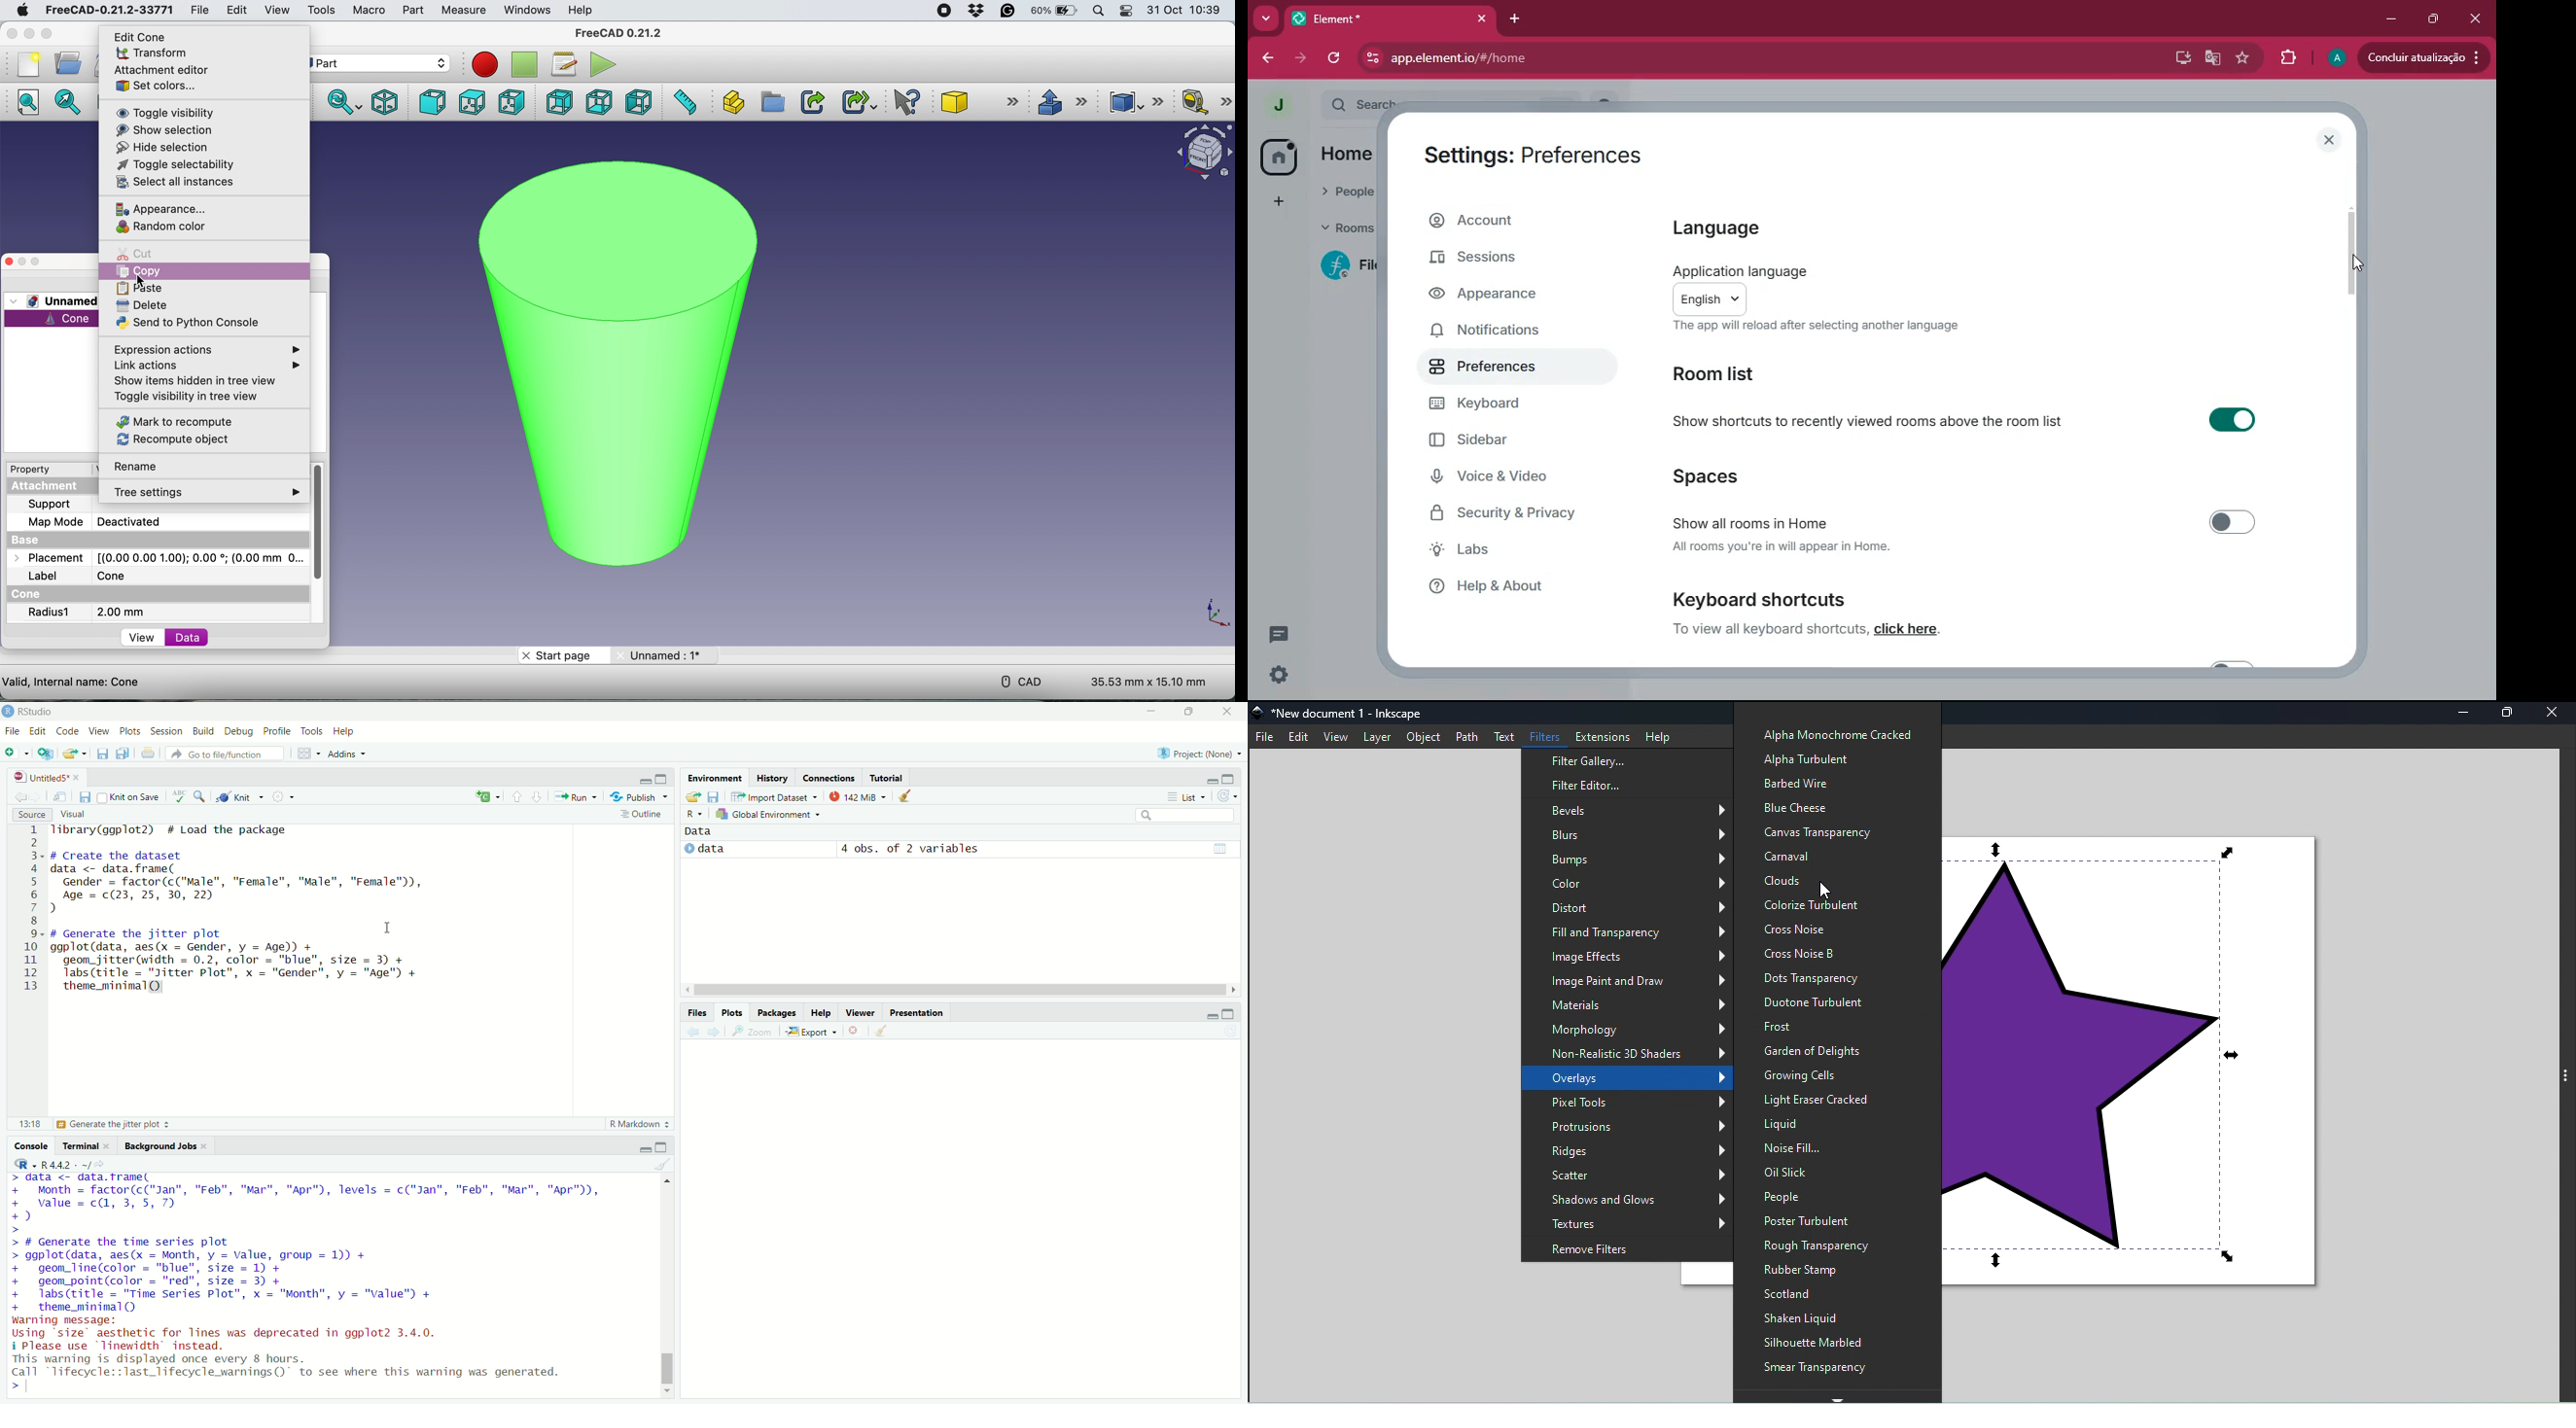 The image size is (2576, 1428). Describe the element at coordinates (1302, 59) in the screenshot. I see `forward` at that location.